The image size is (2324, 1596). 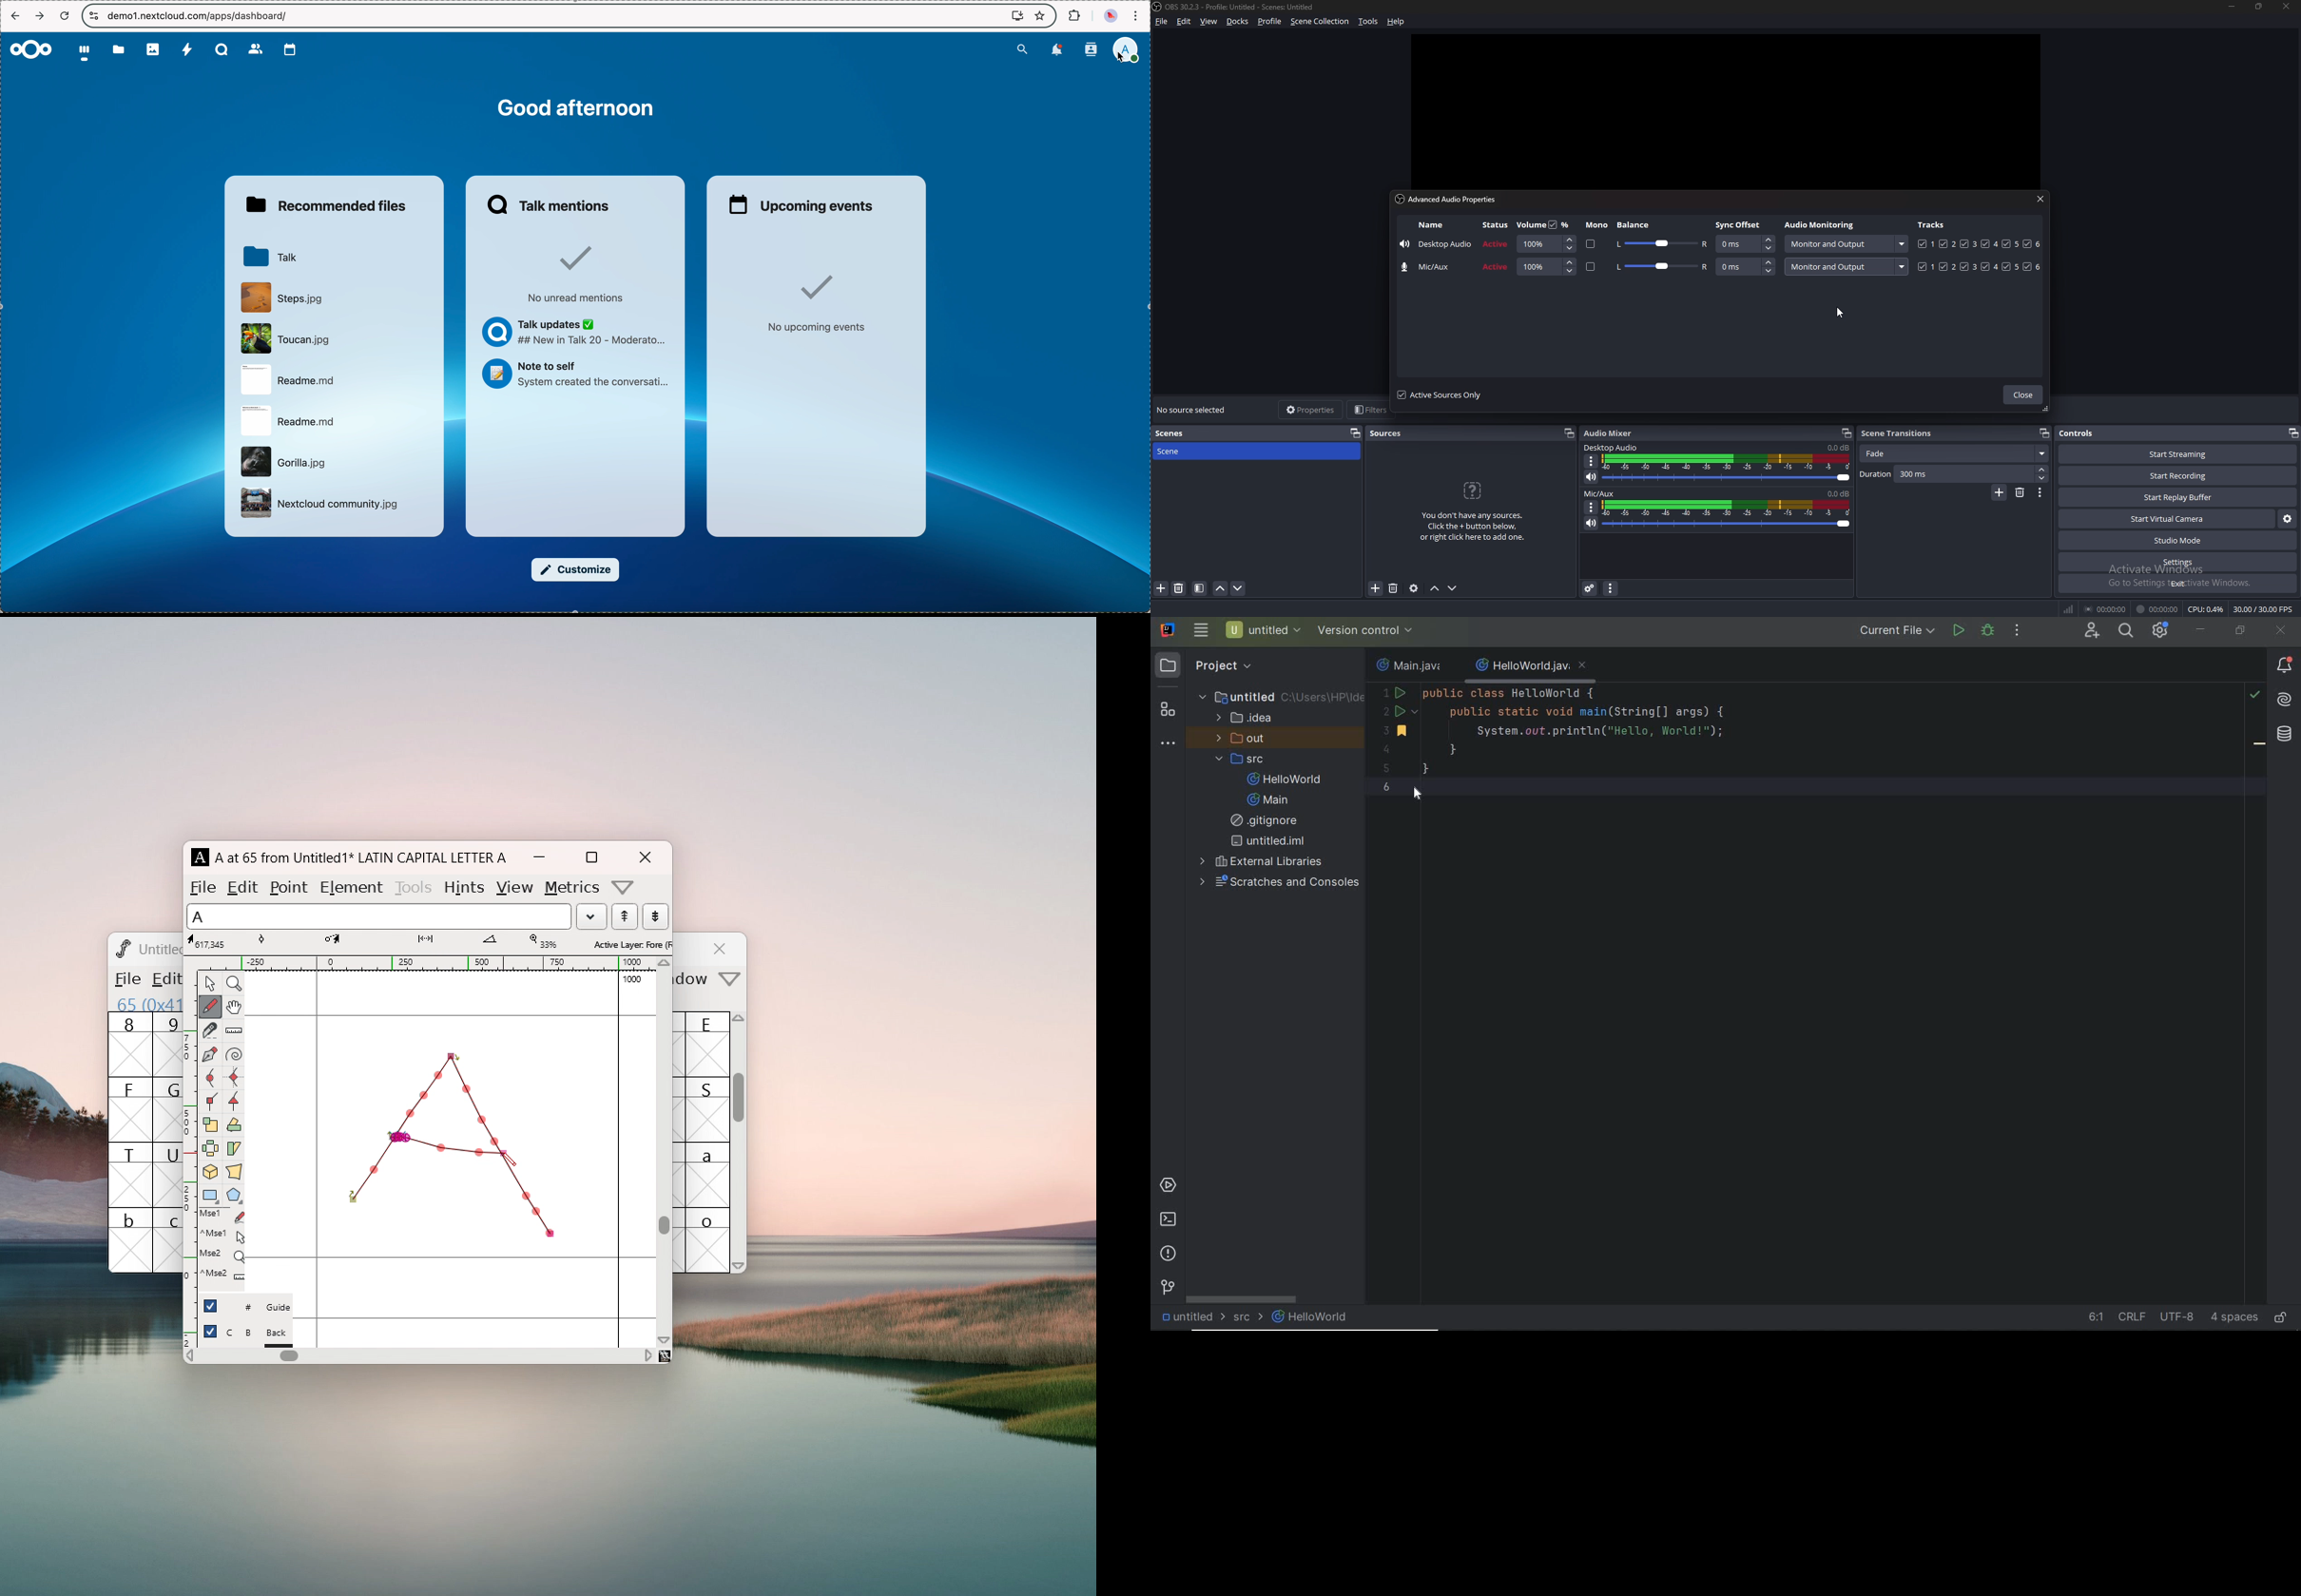 What do you see at coordinates (283, 297) in the screenshot?
I see `file` at bounding box center [283, 297].